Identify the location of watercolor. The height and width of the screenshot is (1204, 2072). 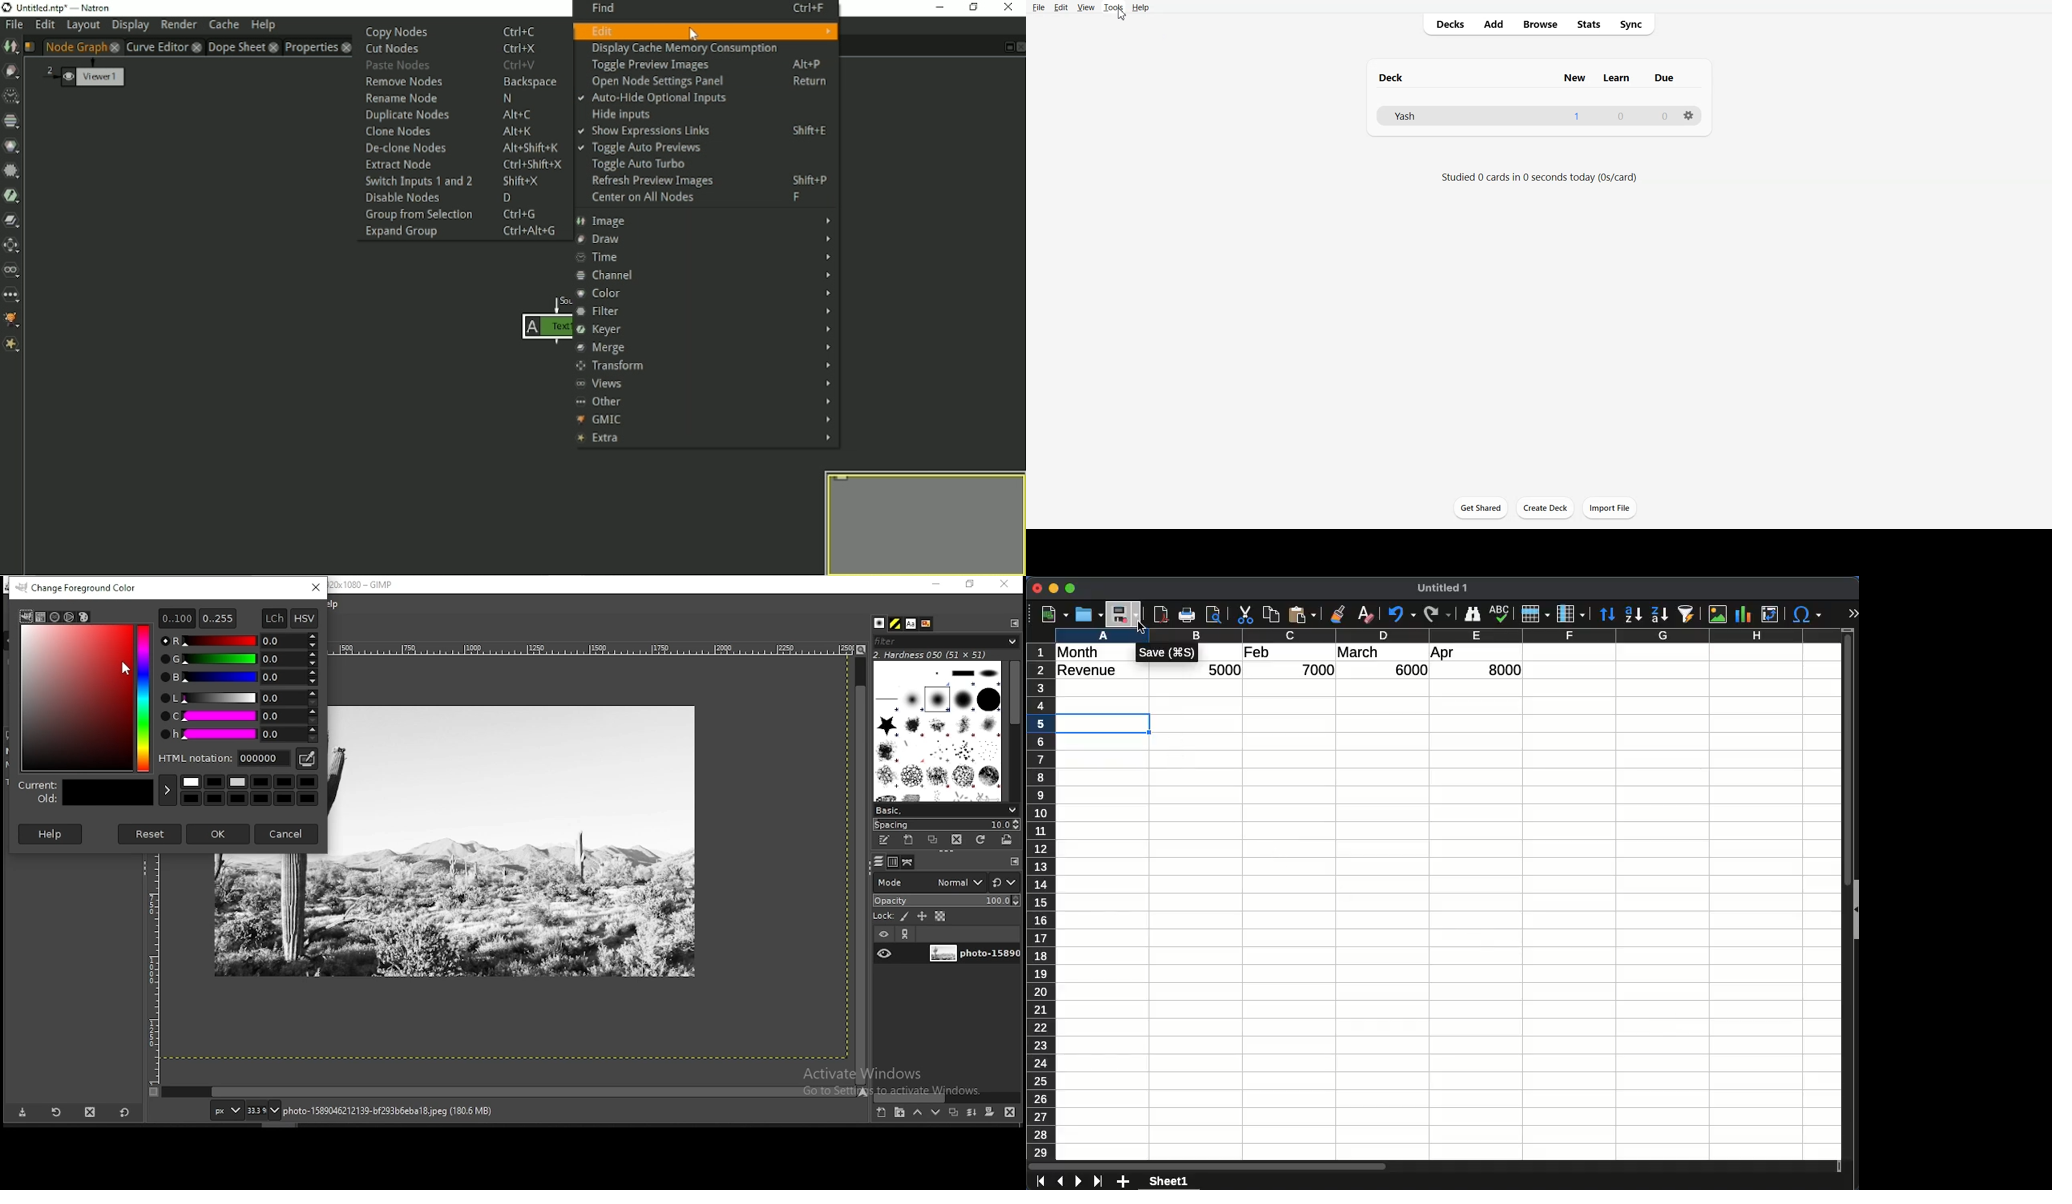
(70, 617).